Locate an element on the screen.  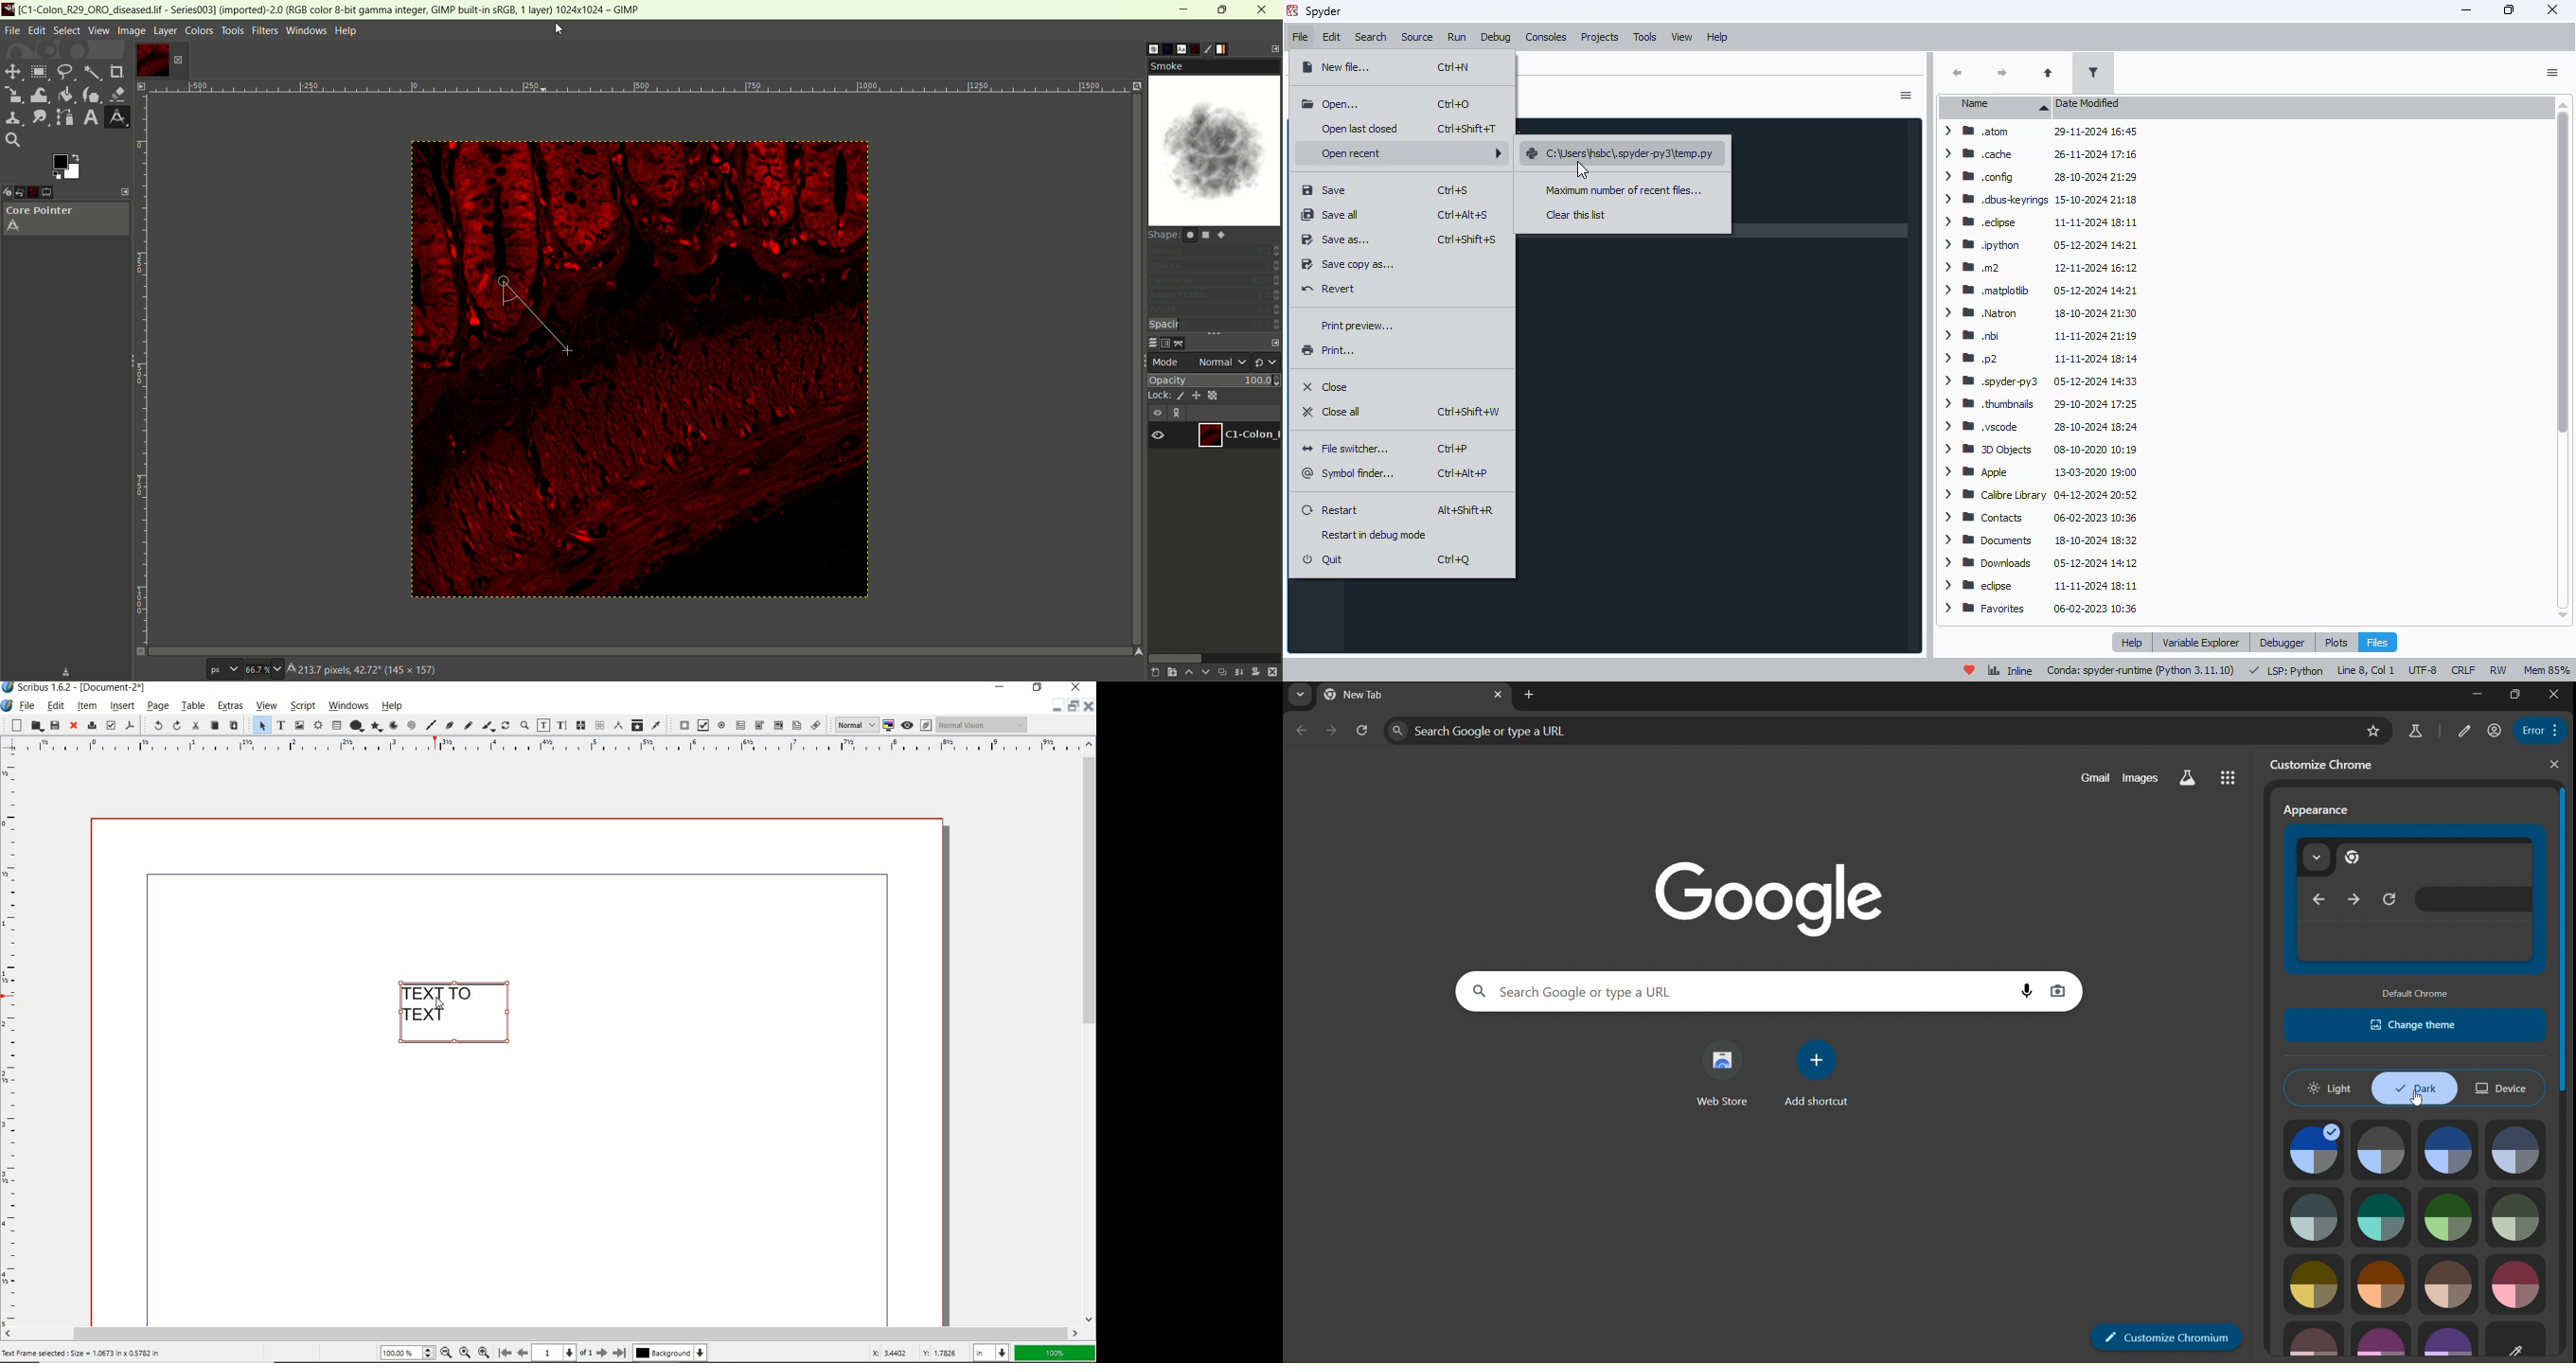
inline is located at coordinates (2010, 669).